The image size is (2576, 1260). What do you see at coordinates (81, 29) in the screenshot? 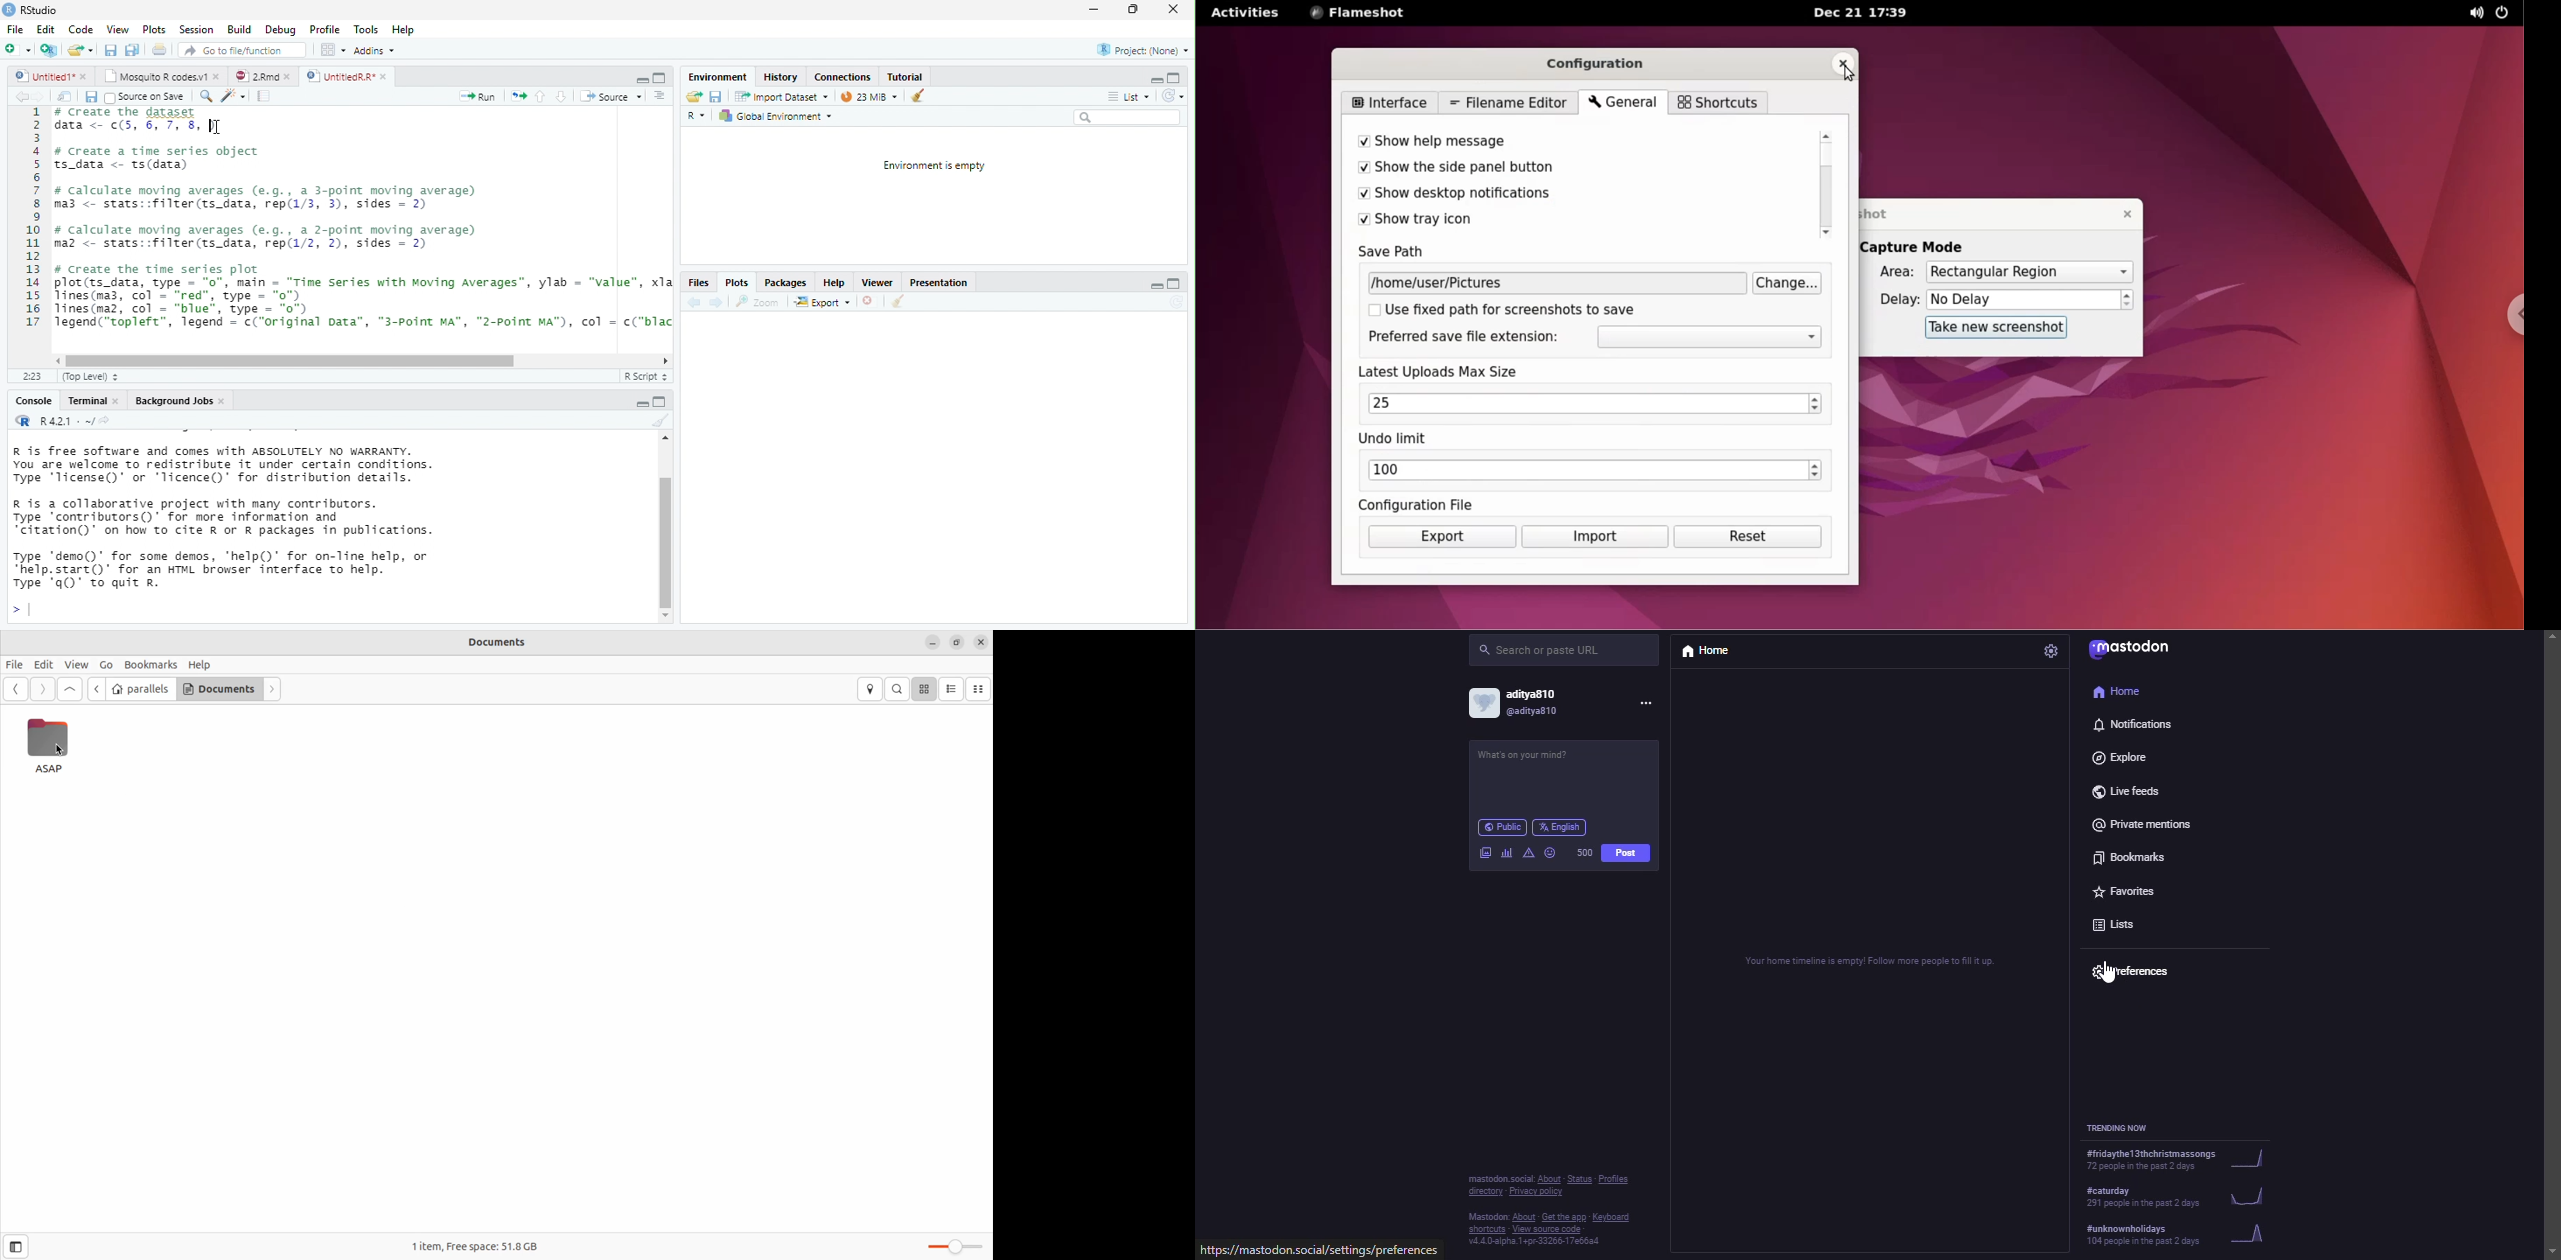
I see `Code` at bounding box center [81, 29].